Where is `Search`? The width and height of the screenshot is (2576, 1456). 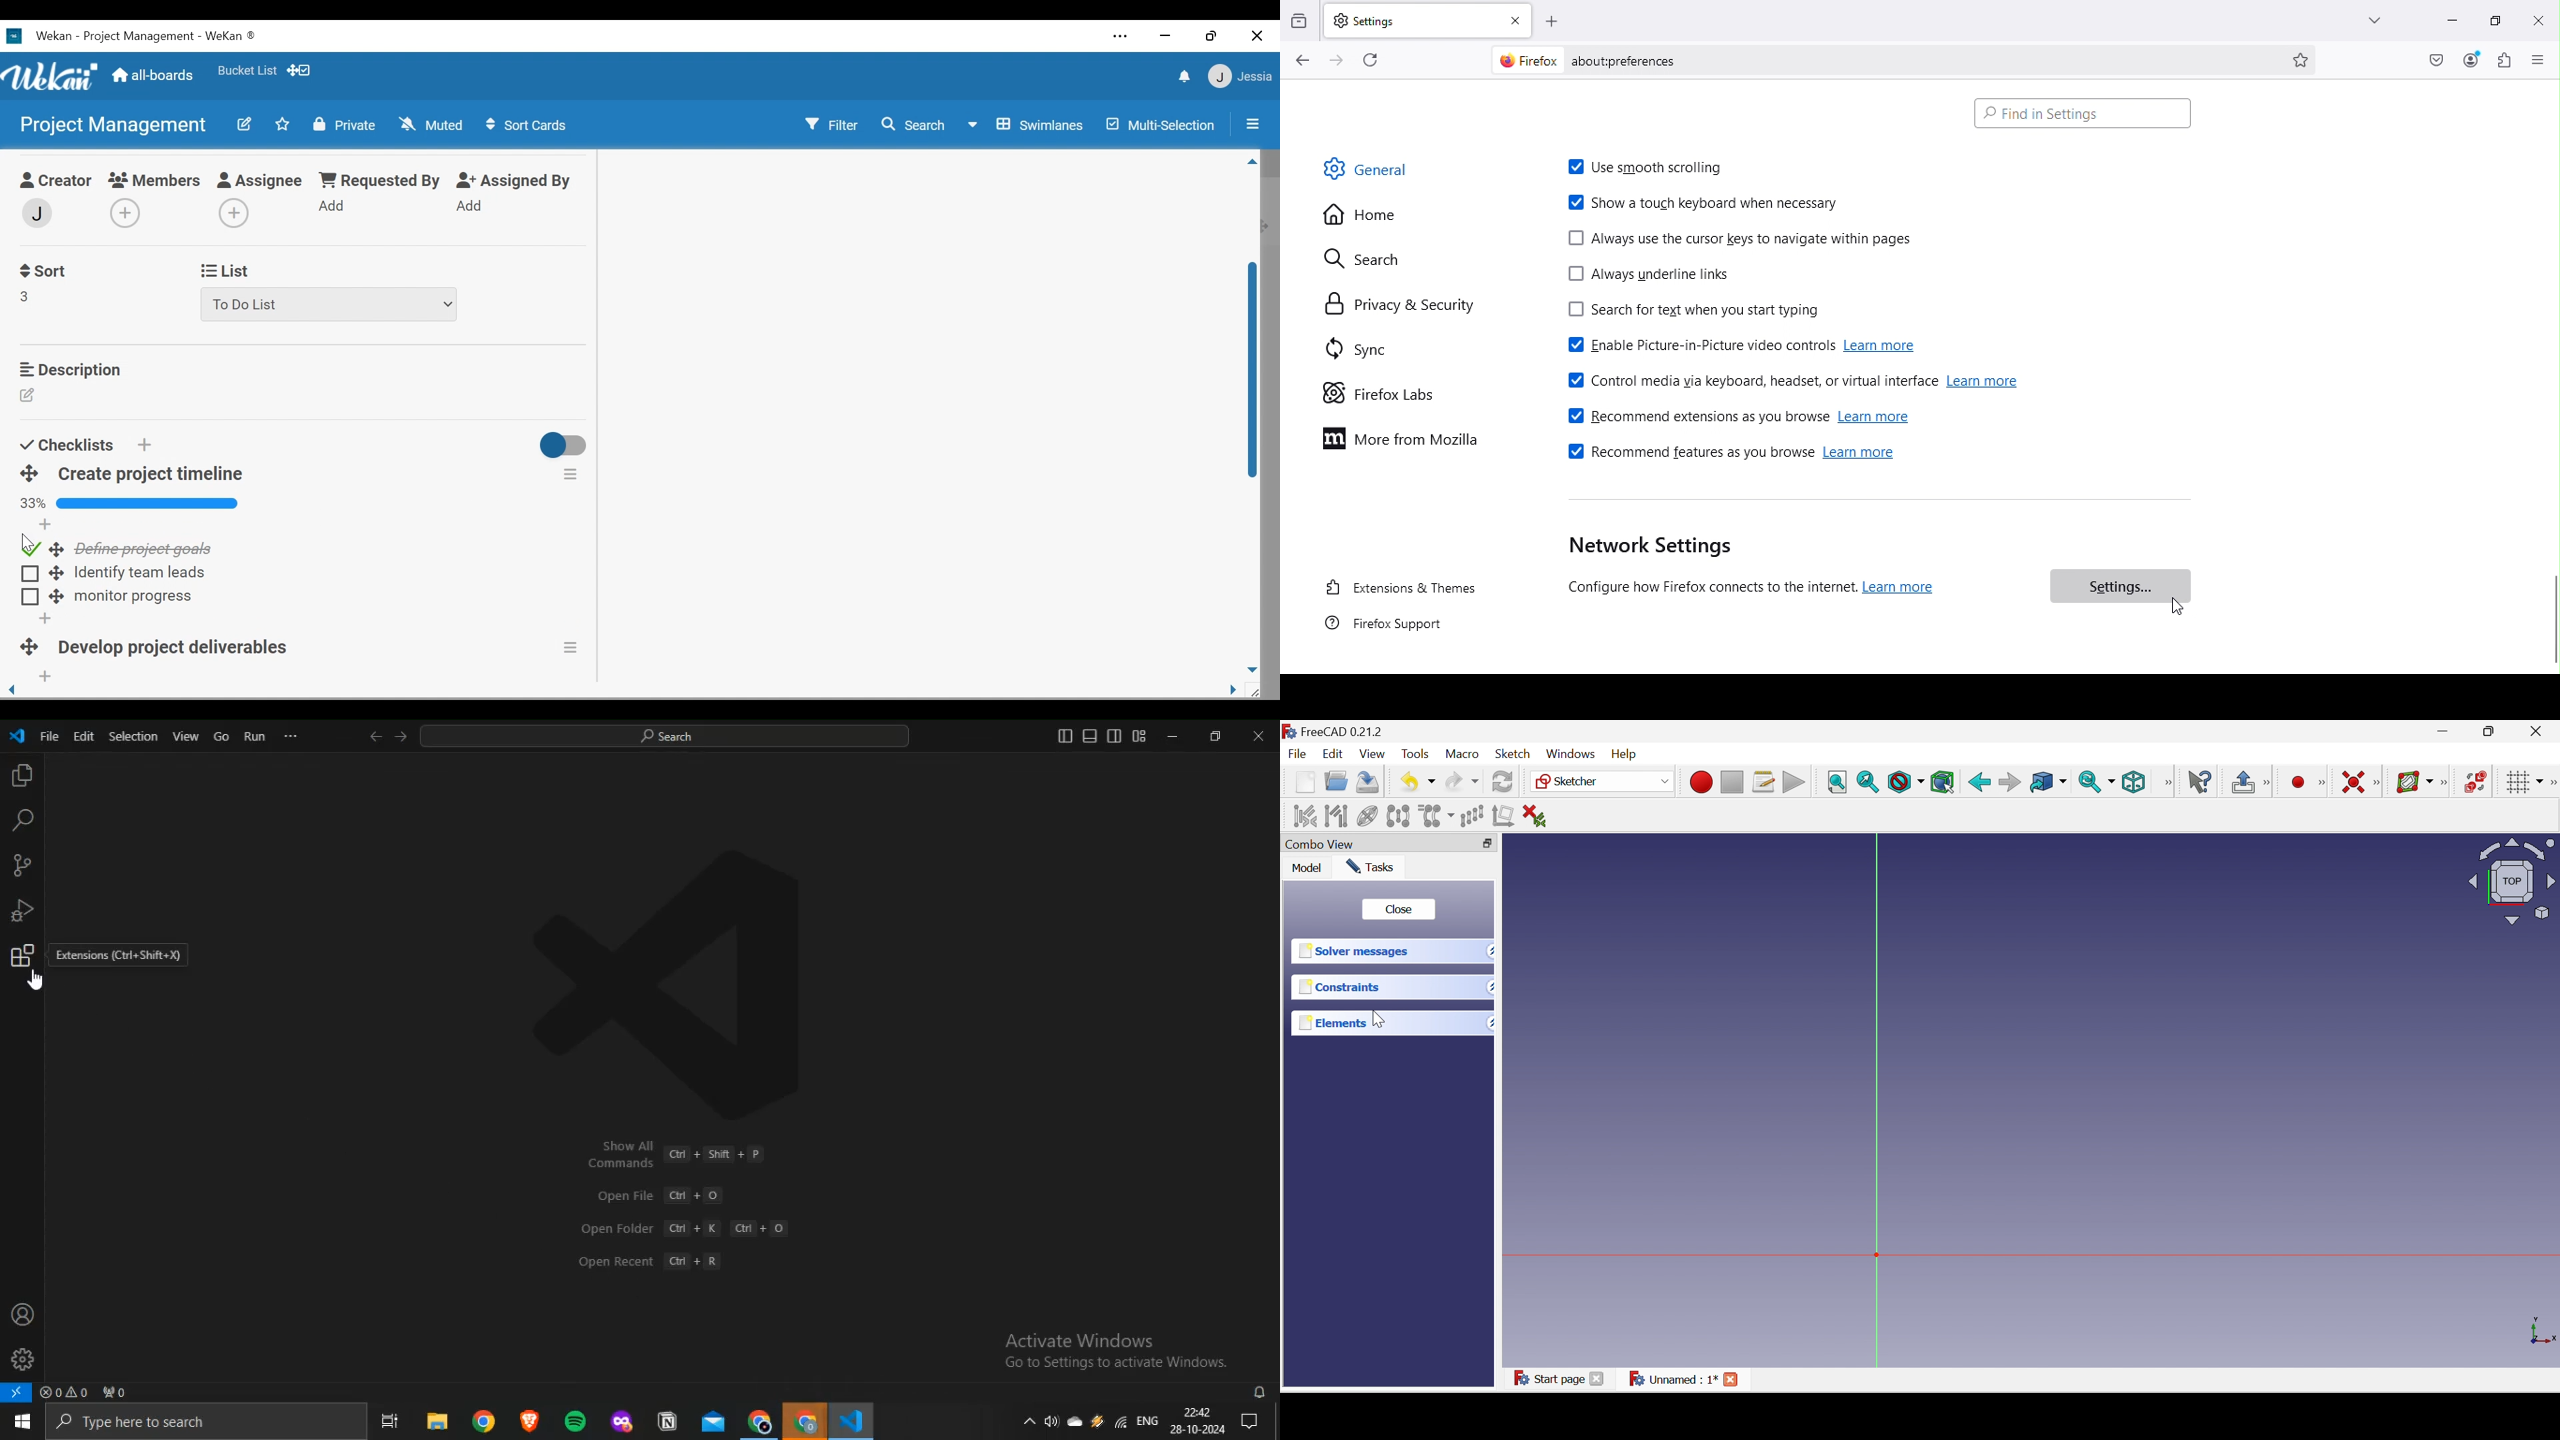
Search is located at coordinates (1386, 259).